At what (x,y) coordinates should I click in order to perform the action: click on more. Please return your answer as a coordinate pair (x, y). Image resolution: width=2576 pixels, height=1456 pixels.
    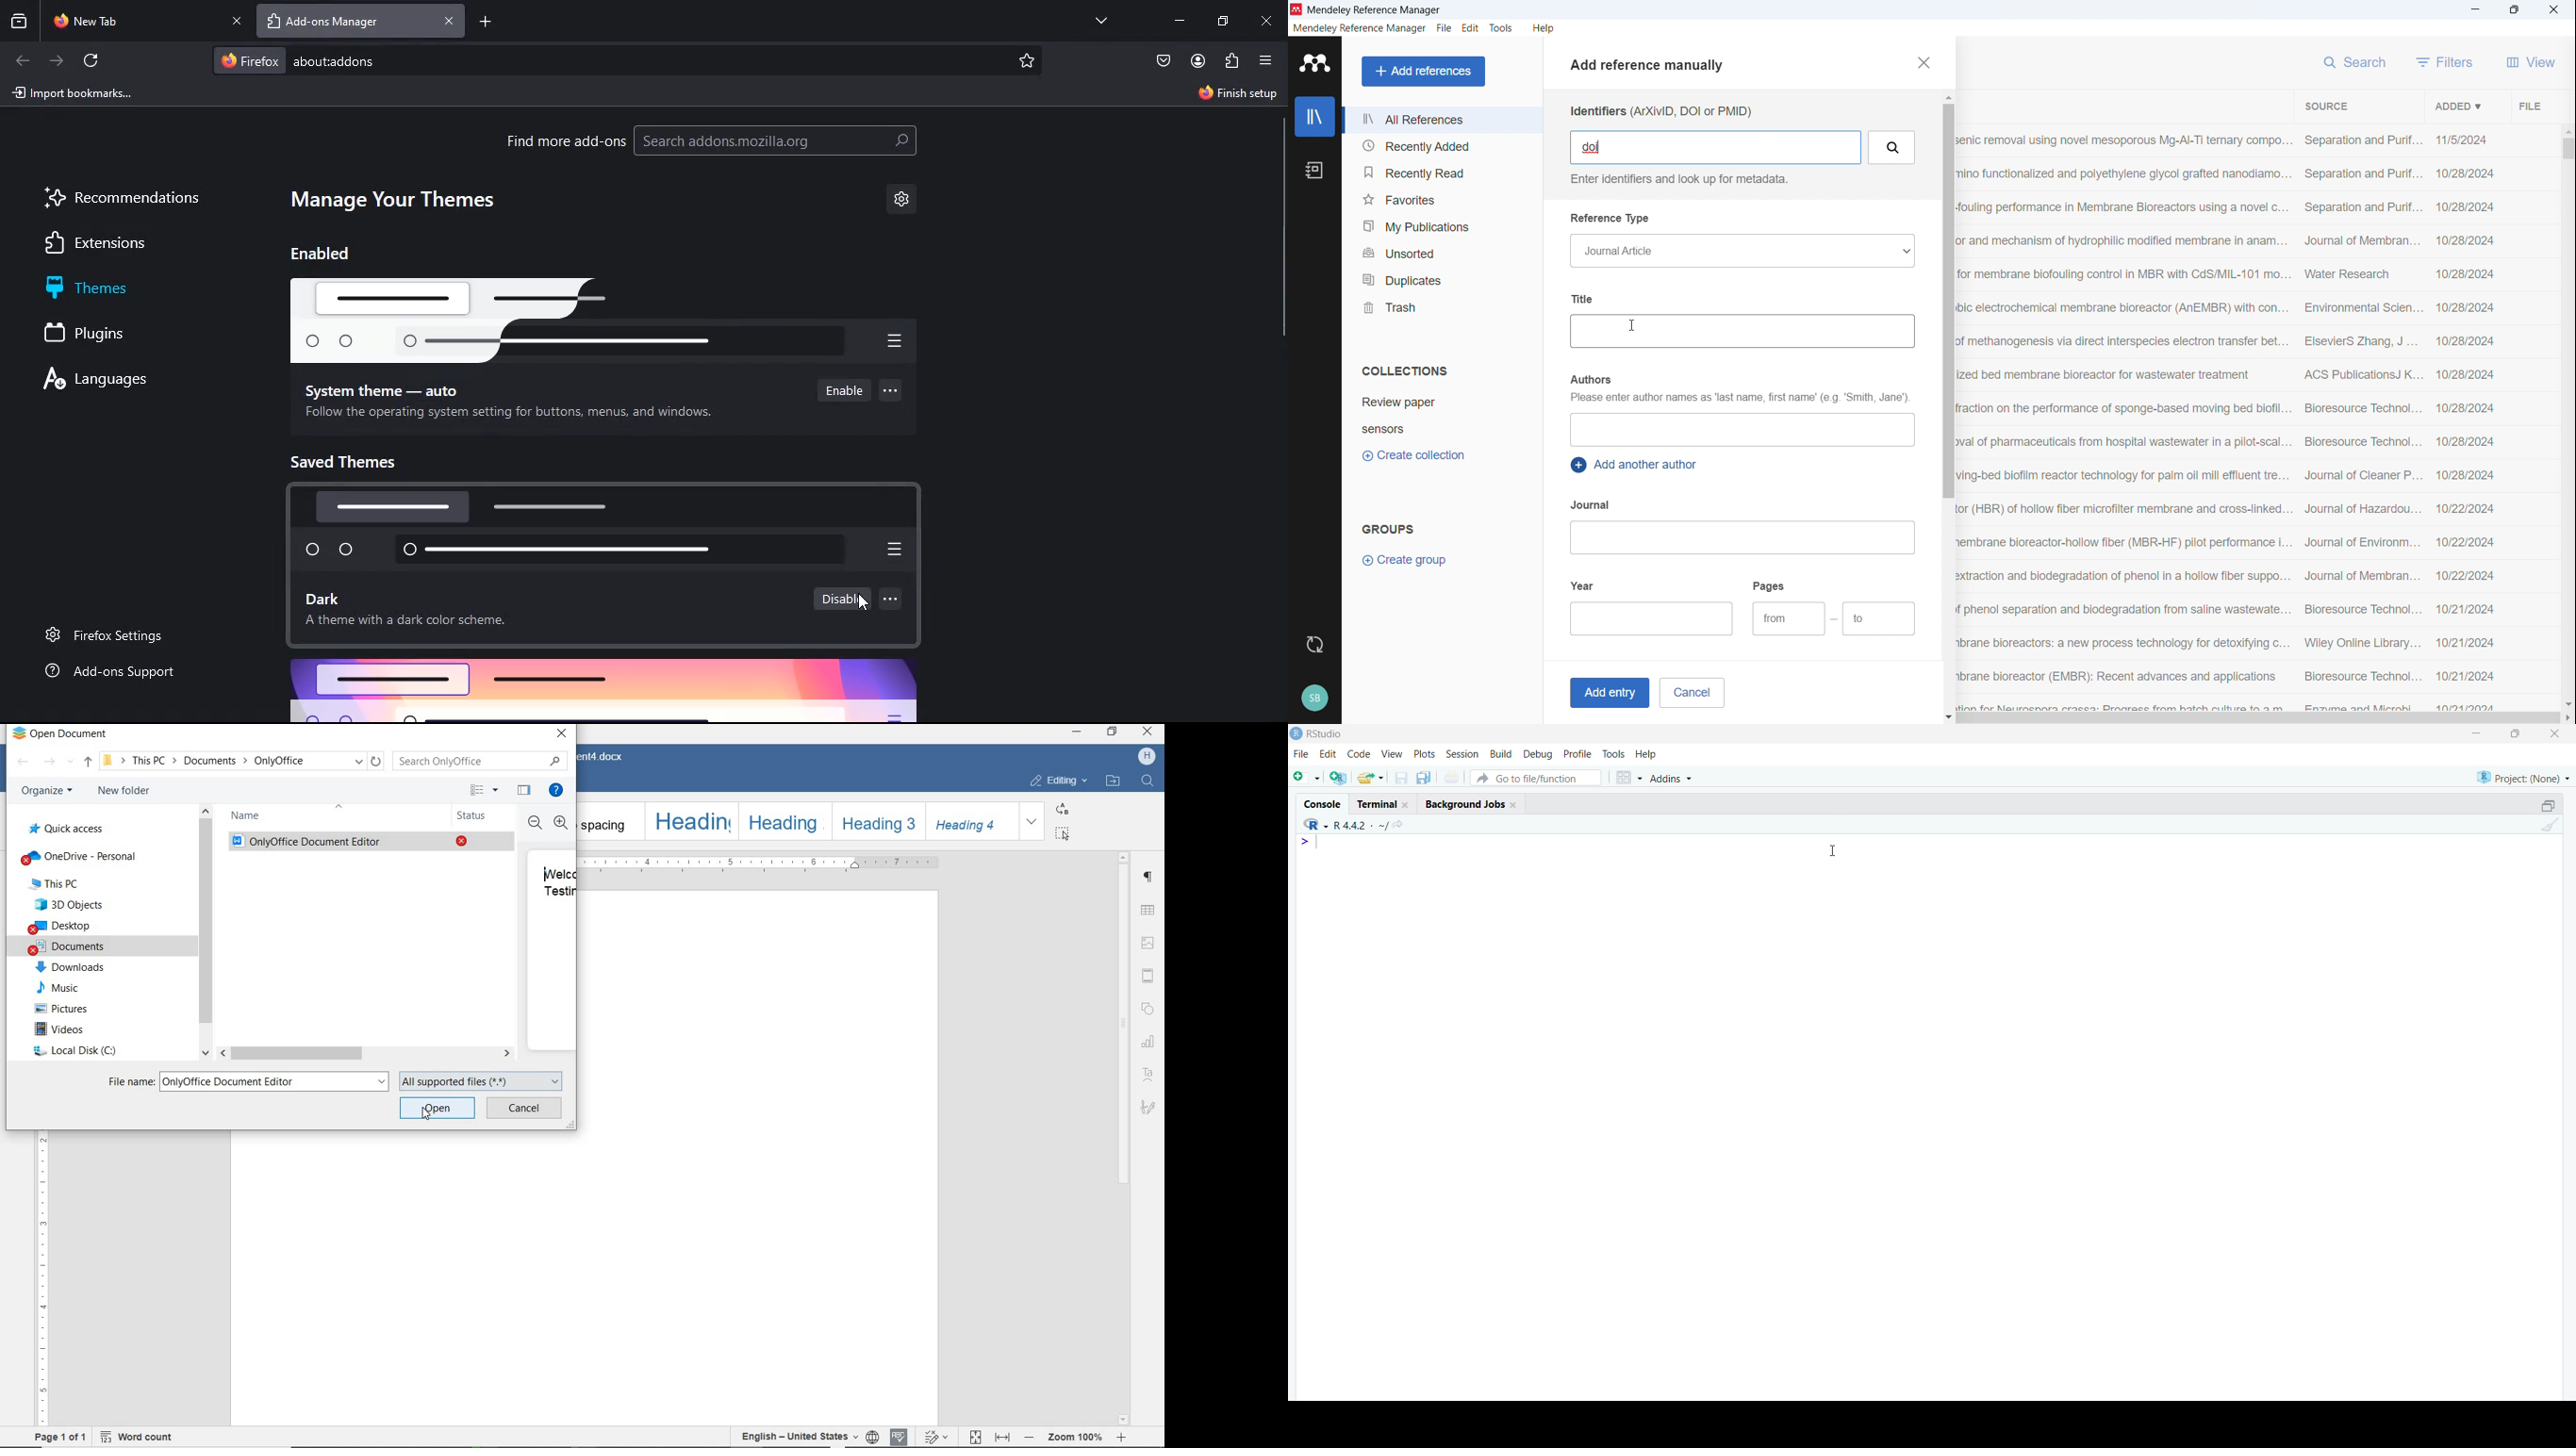
    Looking at the image, I should click on (1102, 21).